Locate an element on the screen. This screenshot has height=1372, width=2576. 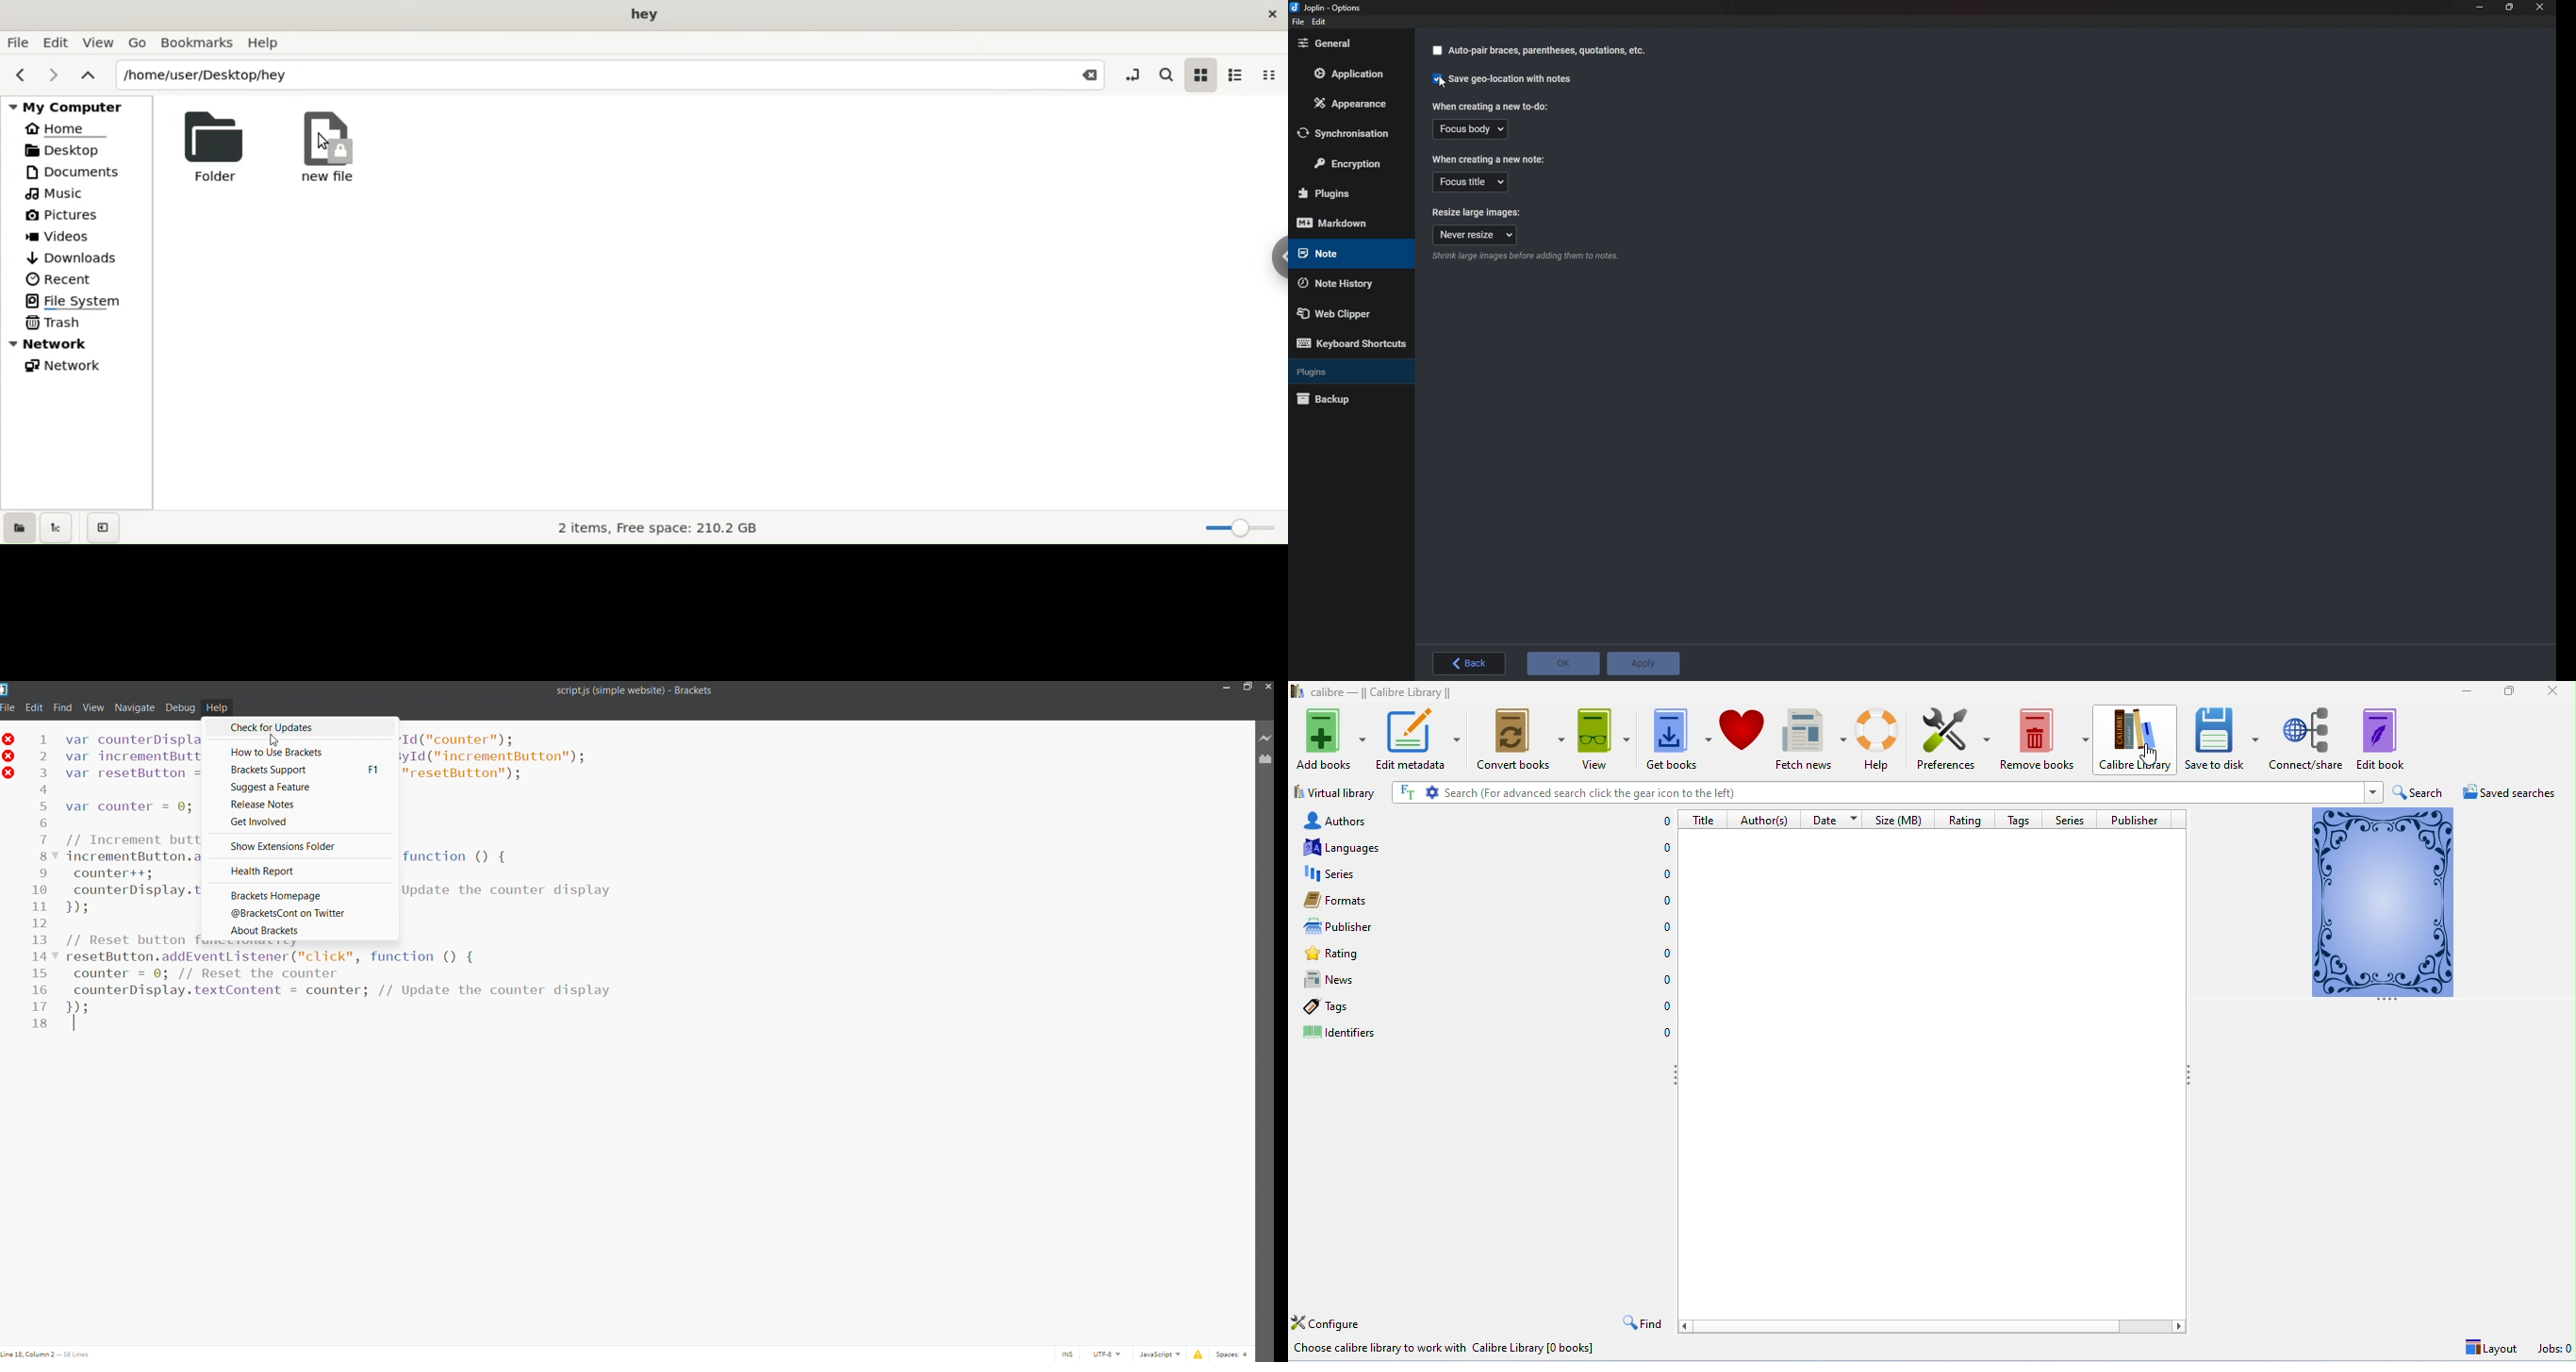
saved searches is located at coordinates (2513, 793).